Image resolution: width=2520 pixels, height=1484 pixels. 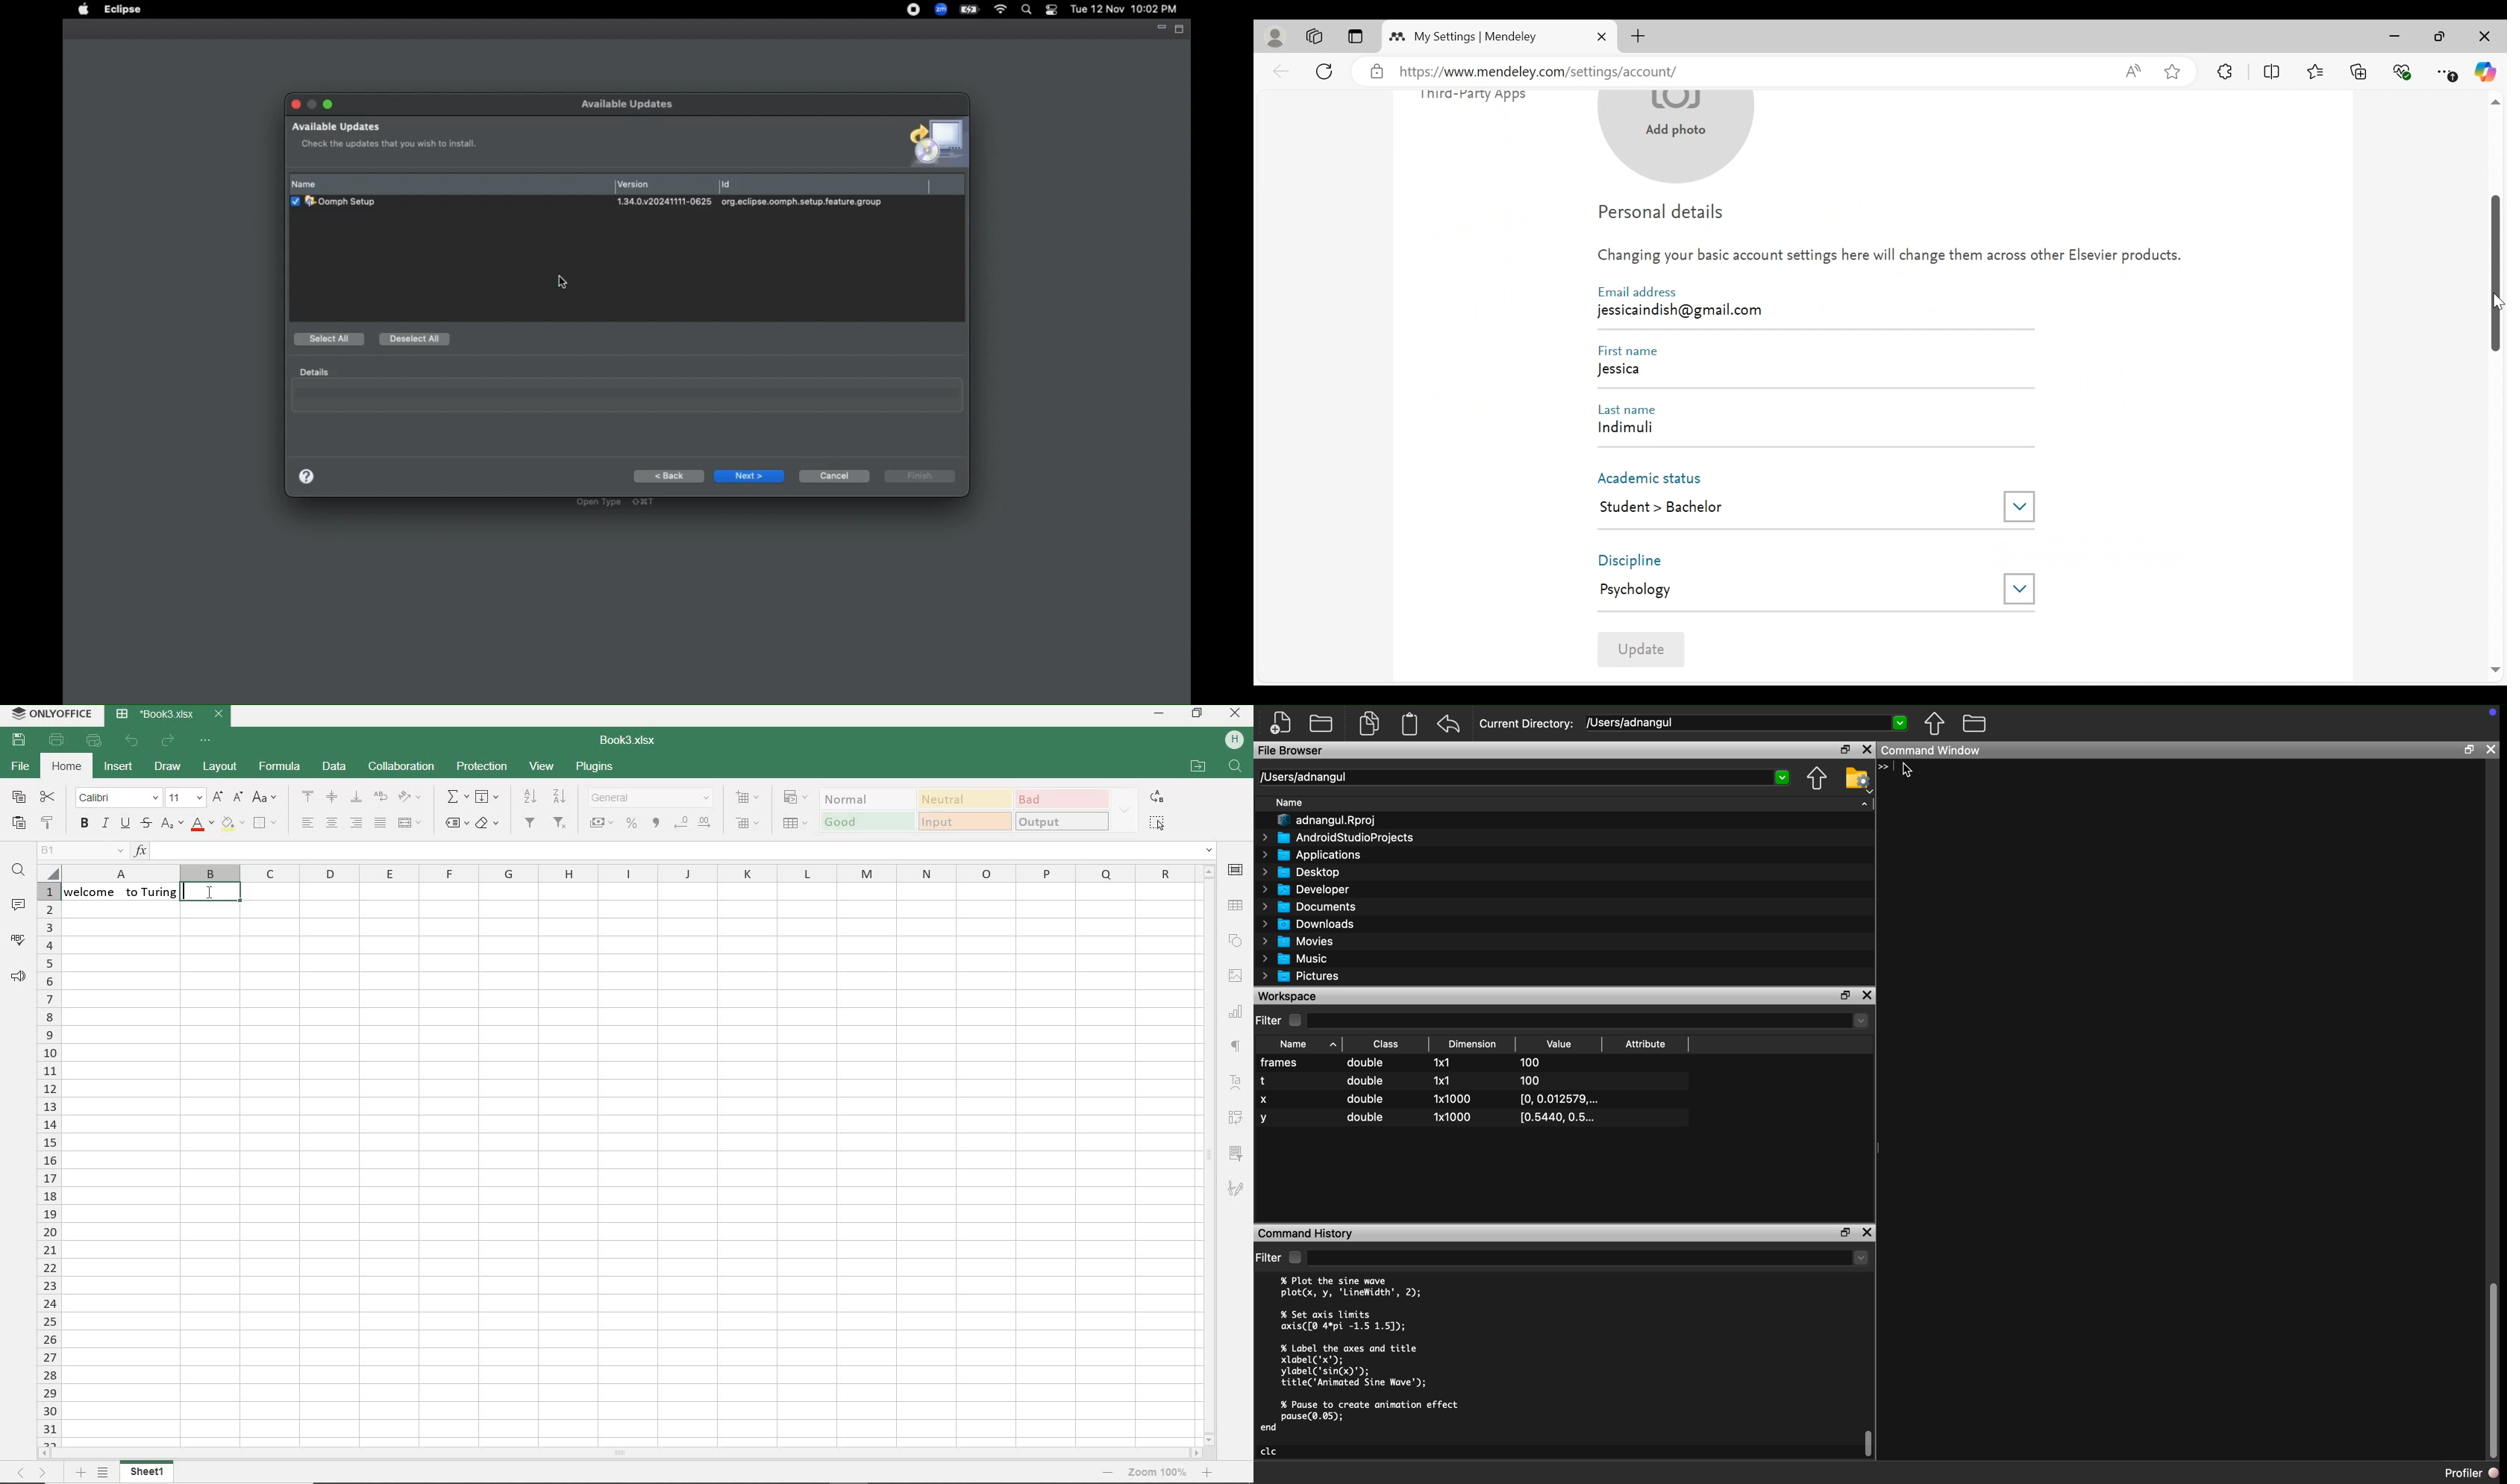 I want to click on Class, so click(x=1385, y=1045).